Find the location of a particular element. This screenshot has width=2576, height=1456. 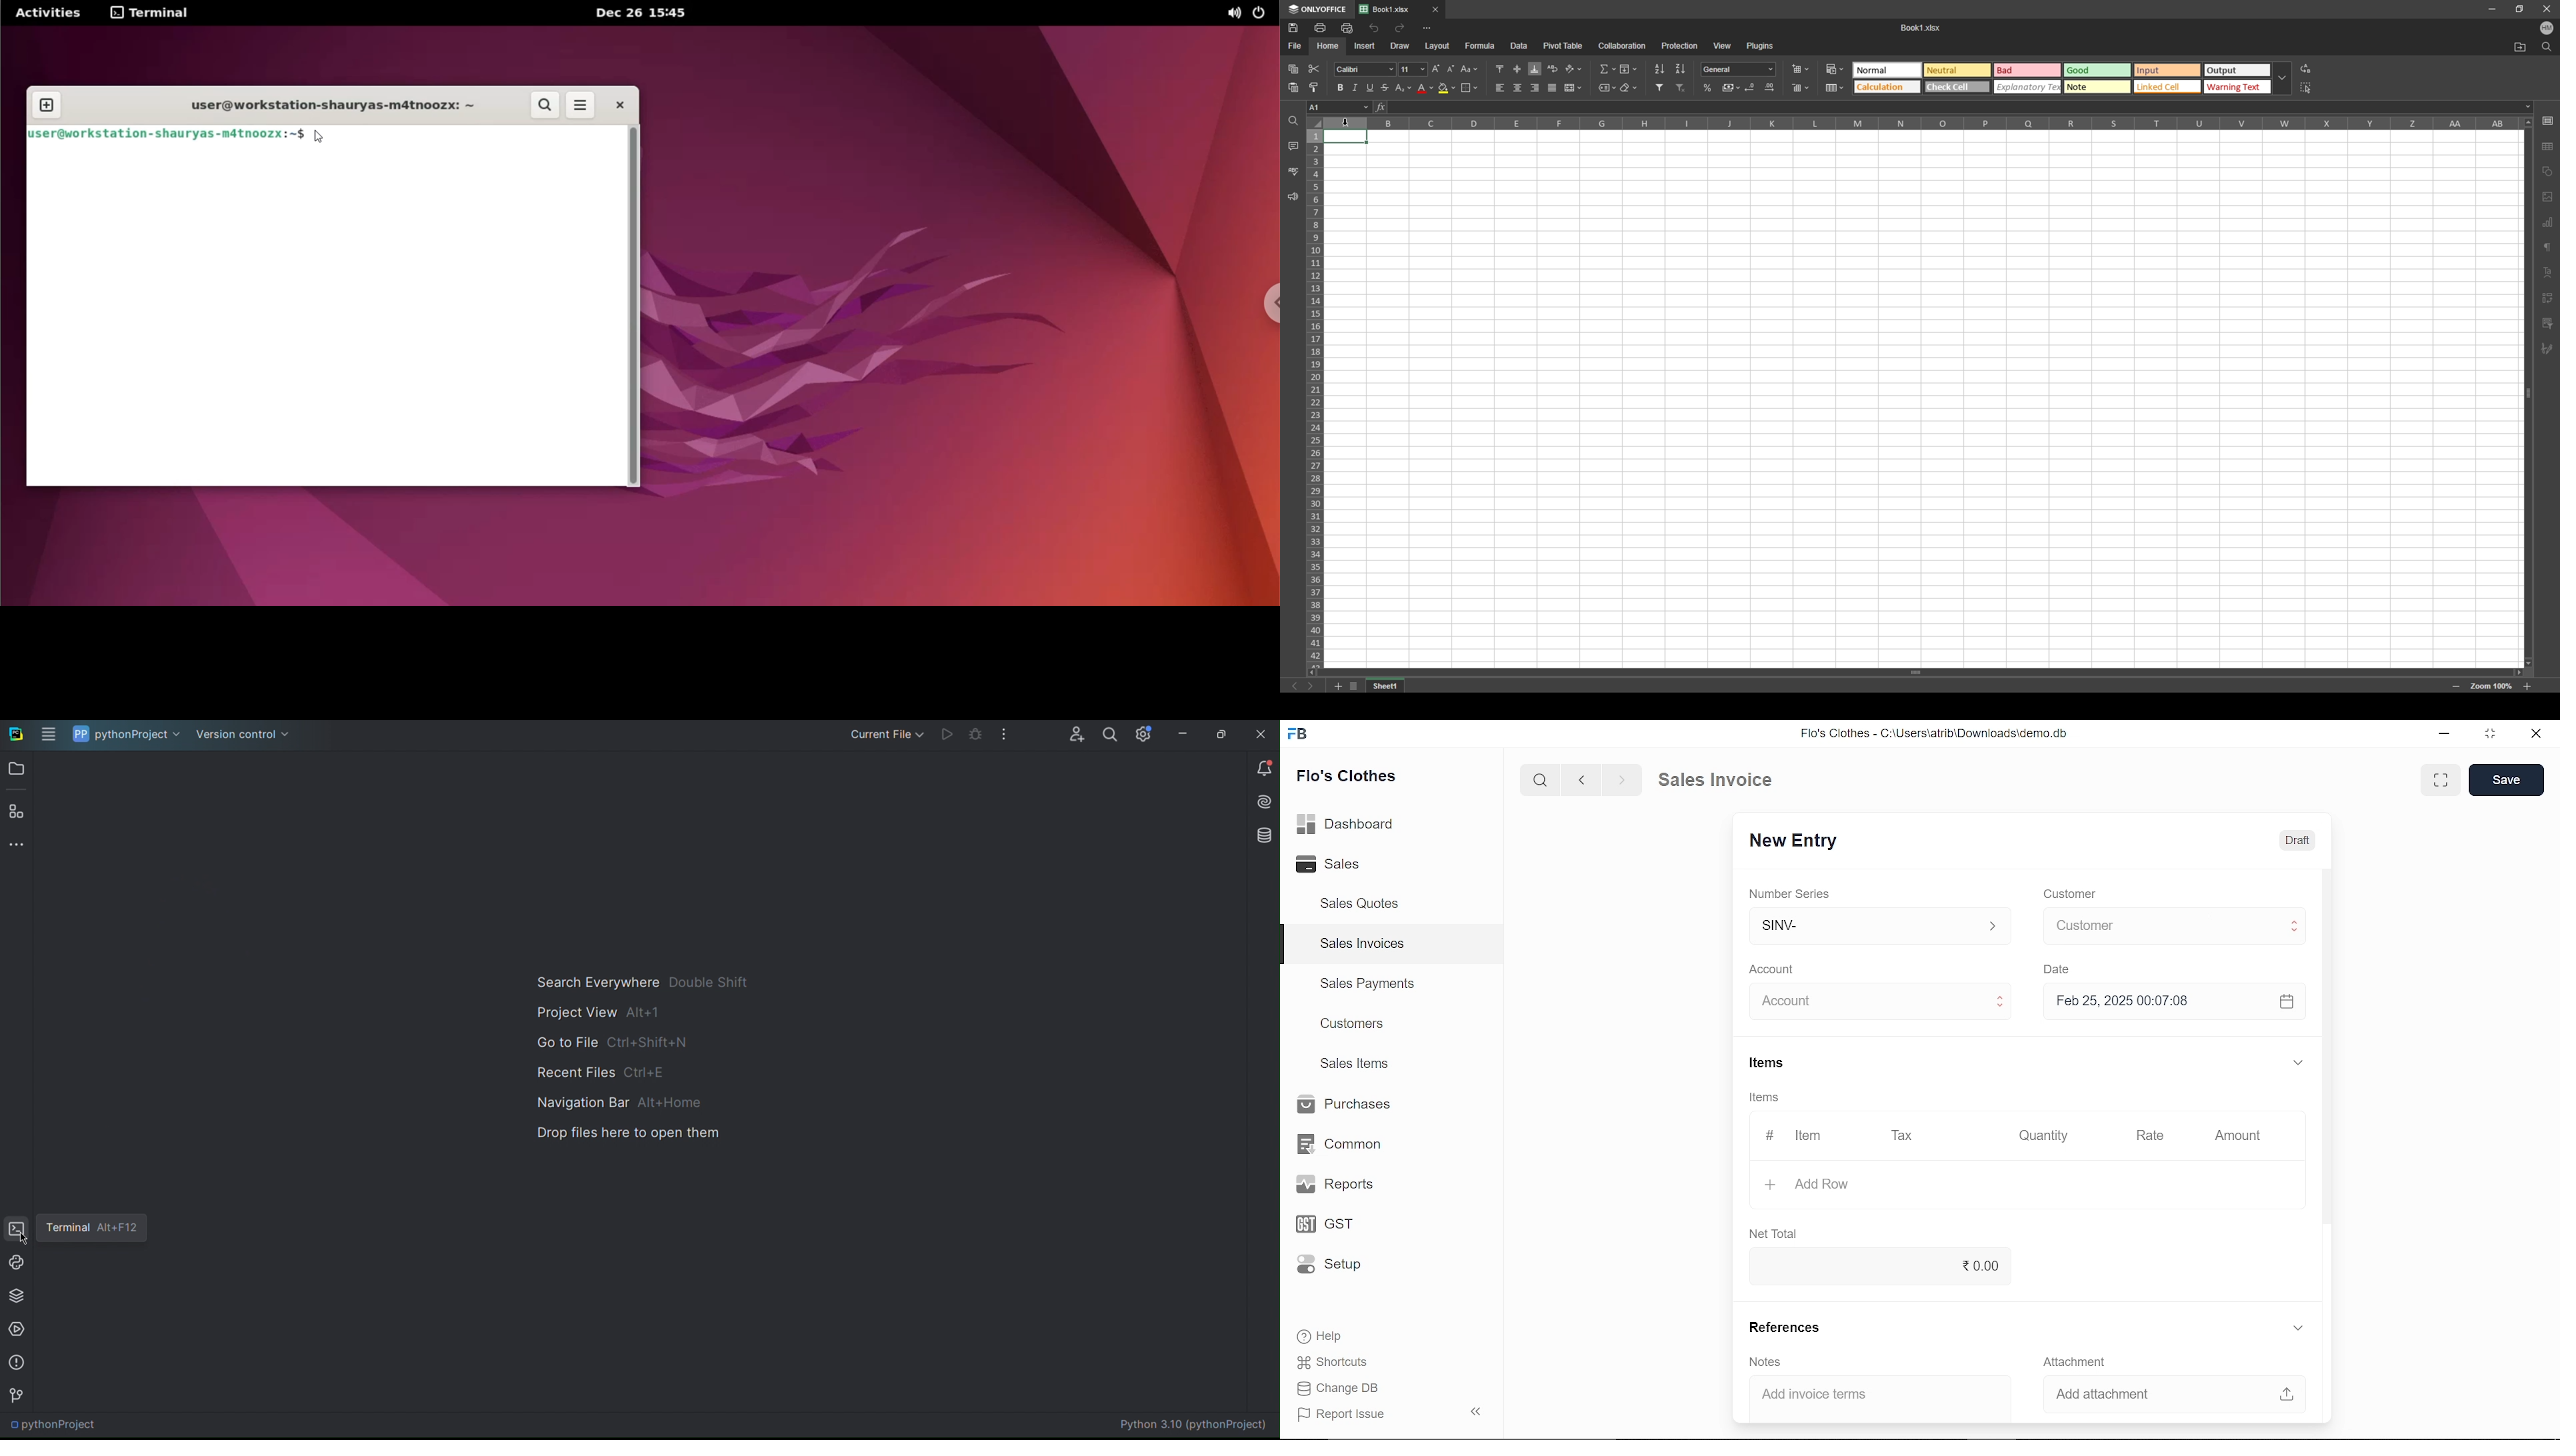

undo is located at coordinates (1374, 29).